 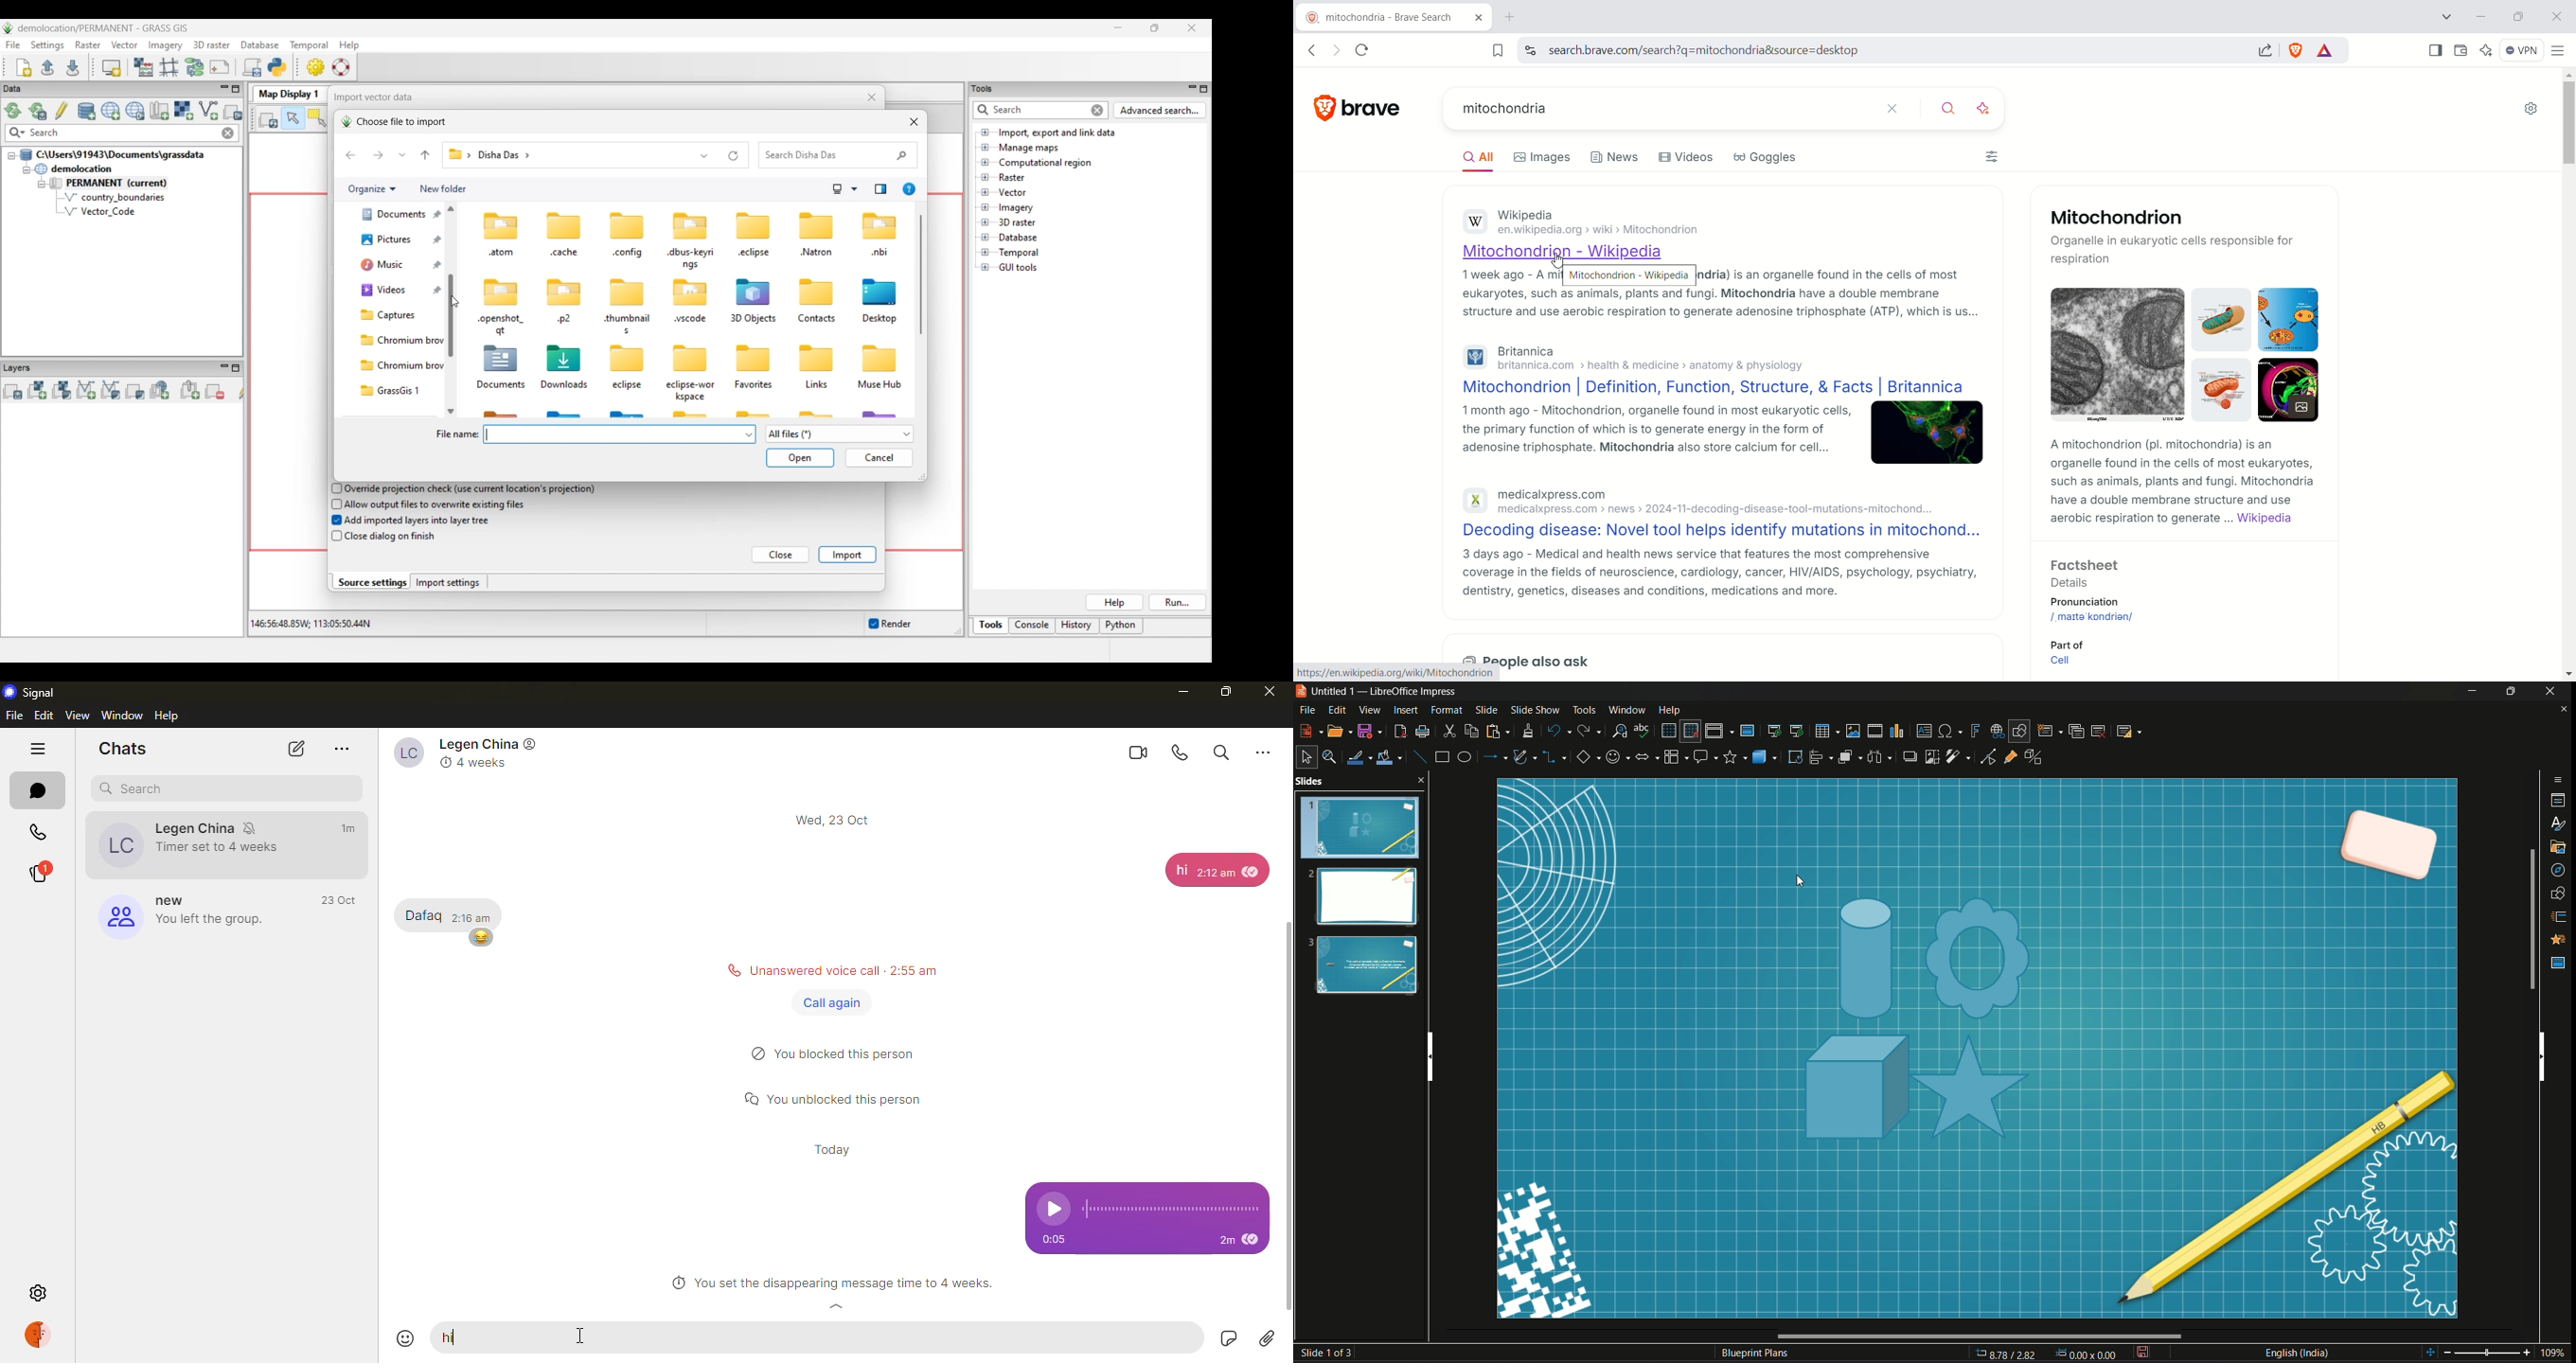 I want to click on sticker, so click(x=1187, y=1338).